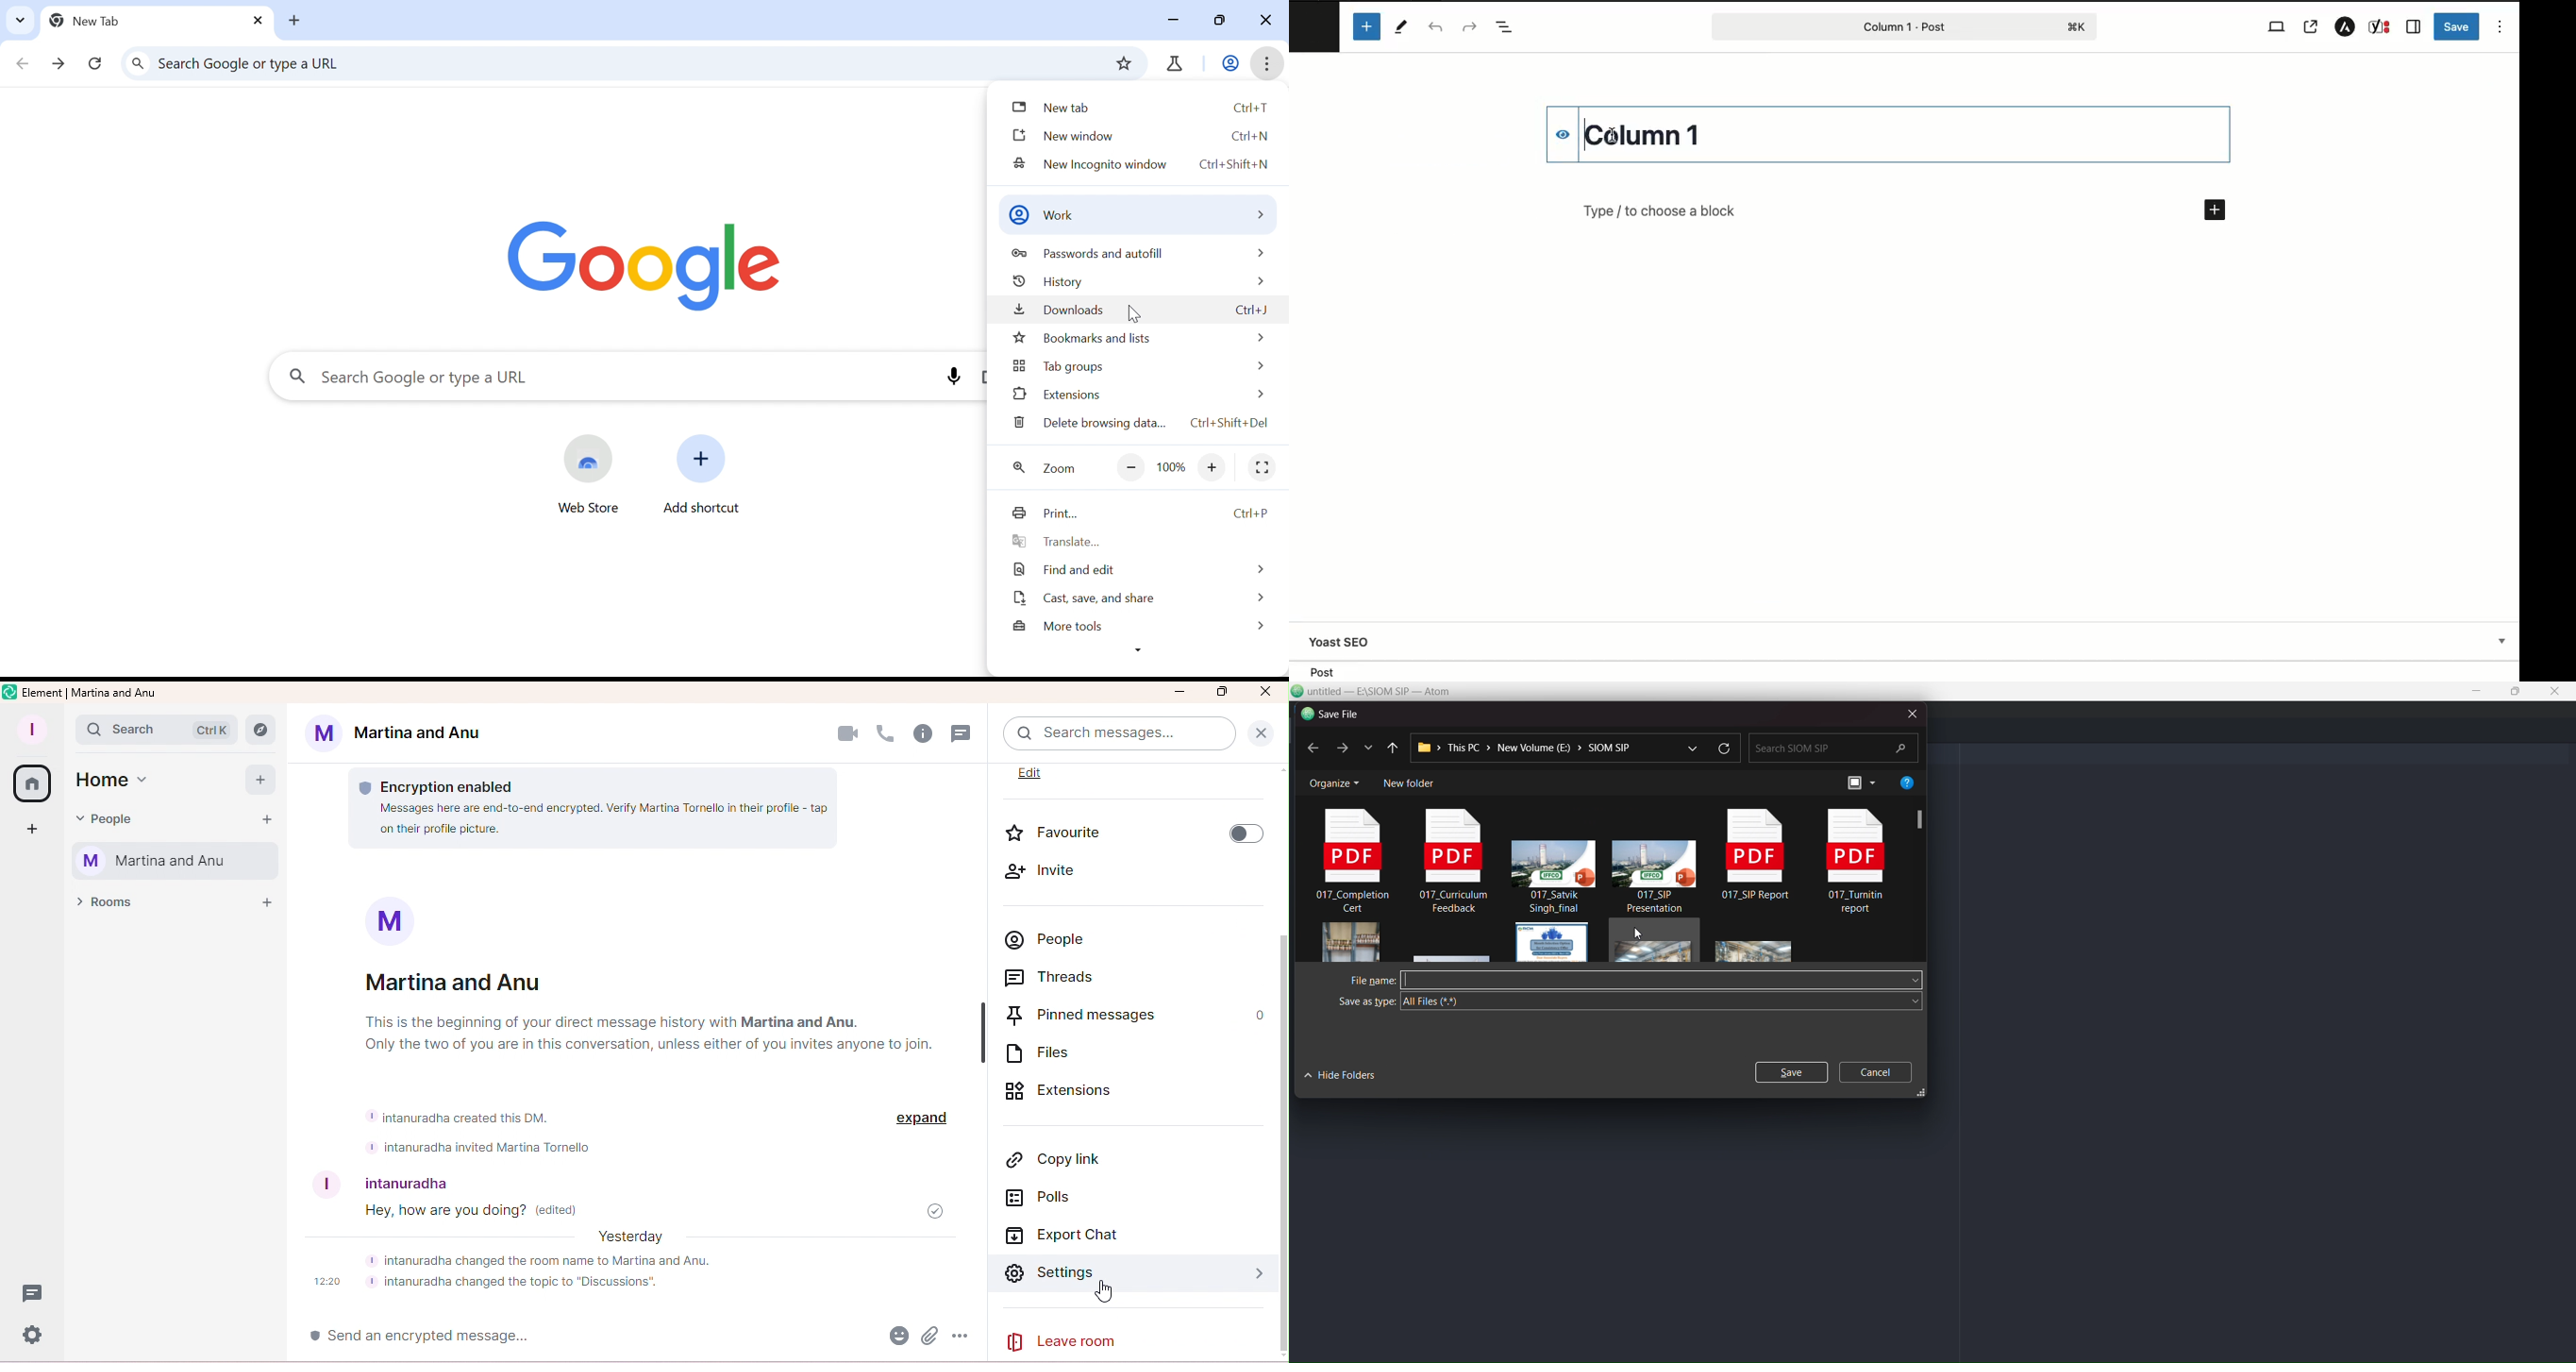 The height and width of the screenshot is (1372, 2576). Describe the element at coordinates (1069, 1237) in the screenshot. I see `Export chat` at that location.